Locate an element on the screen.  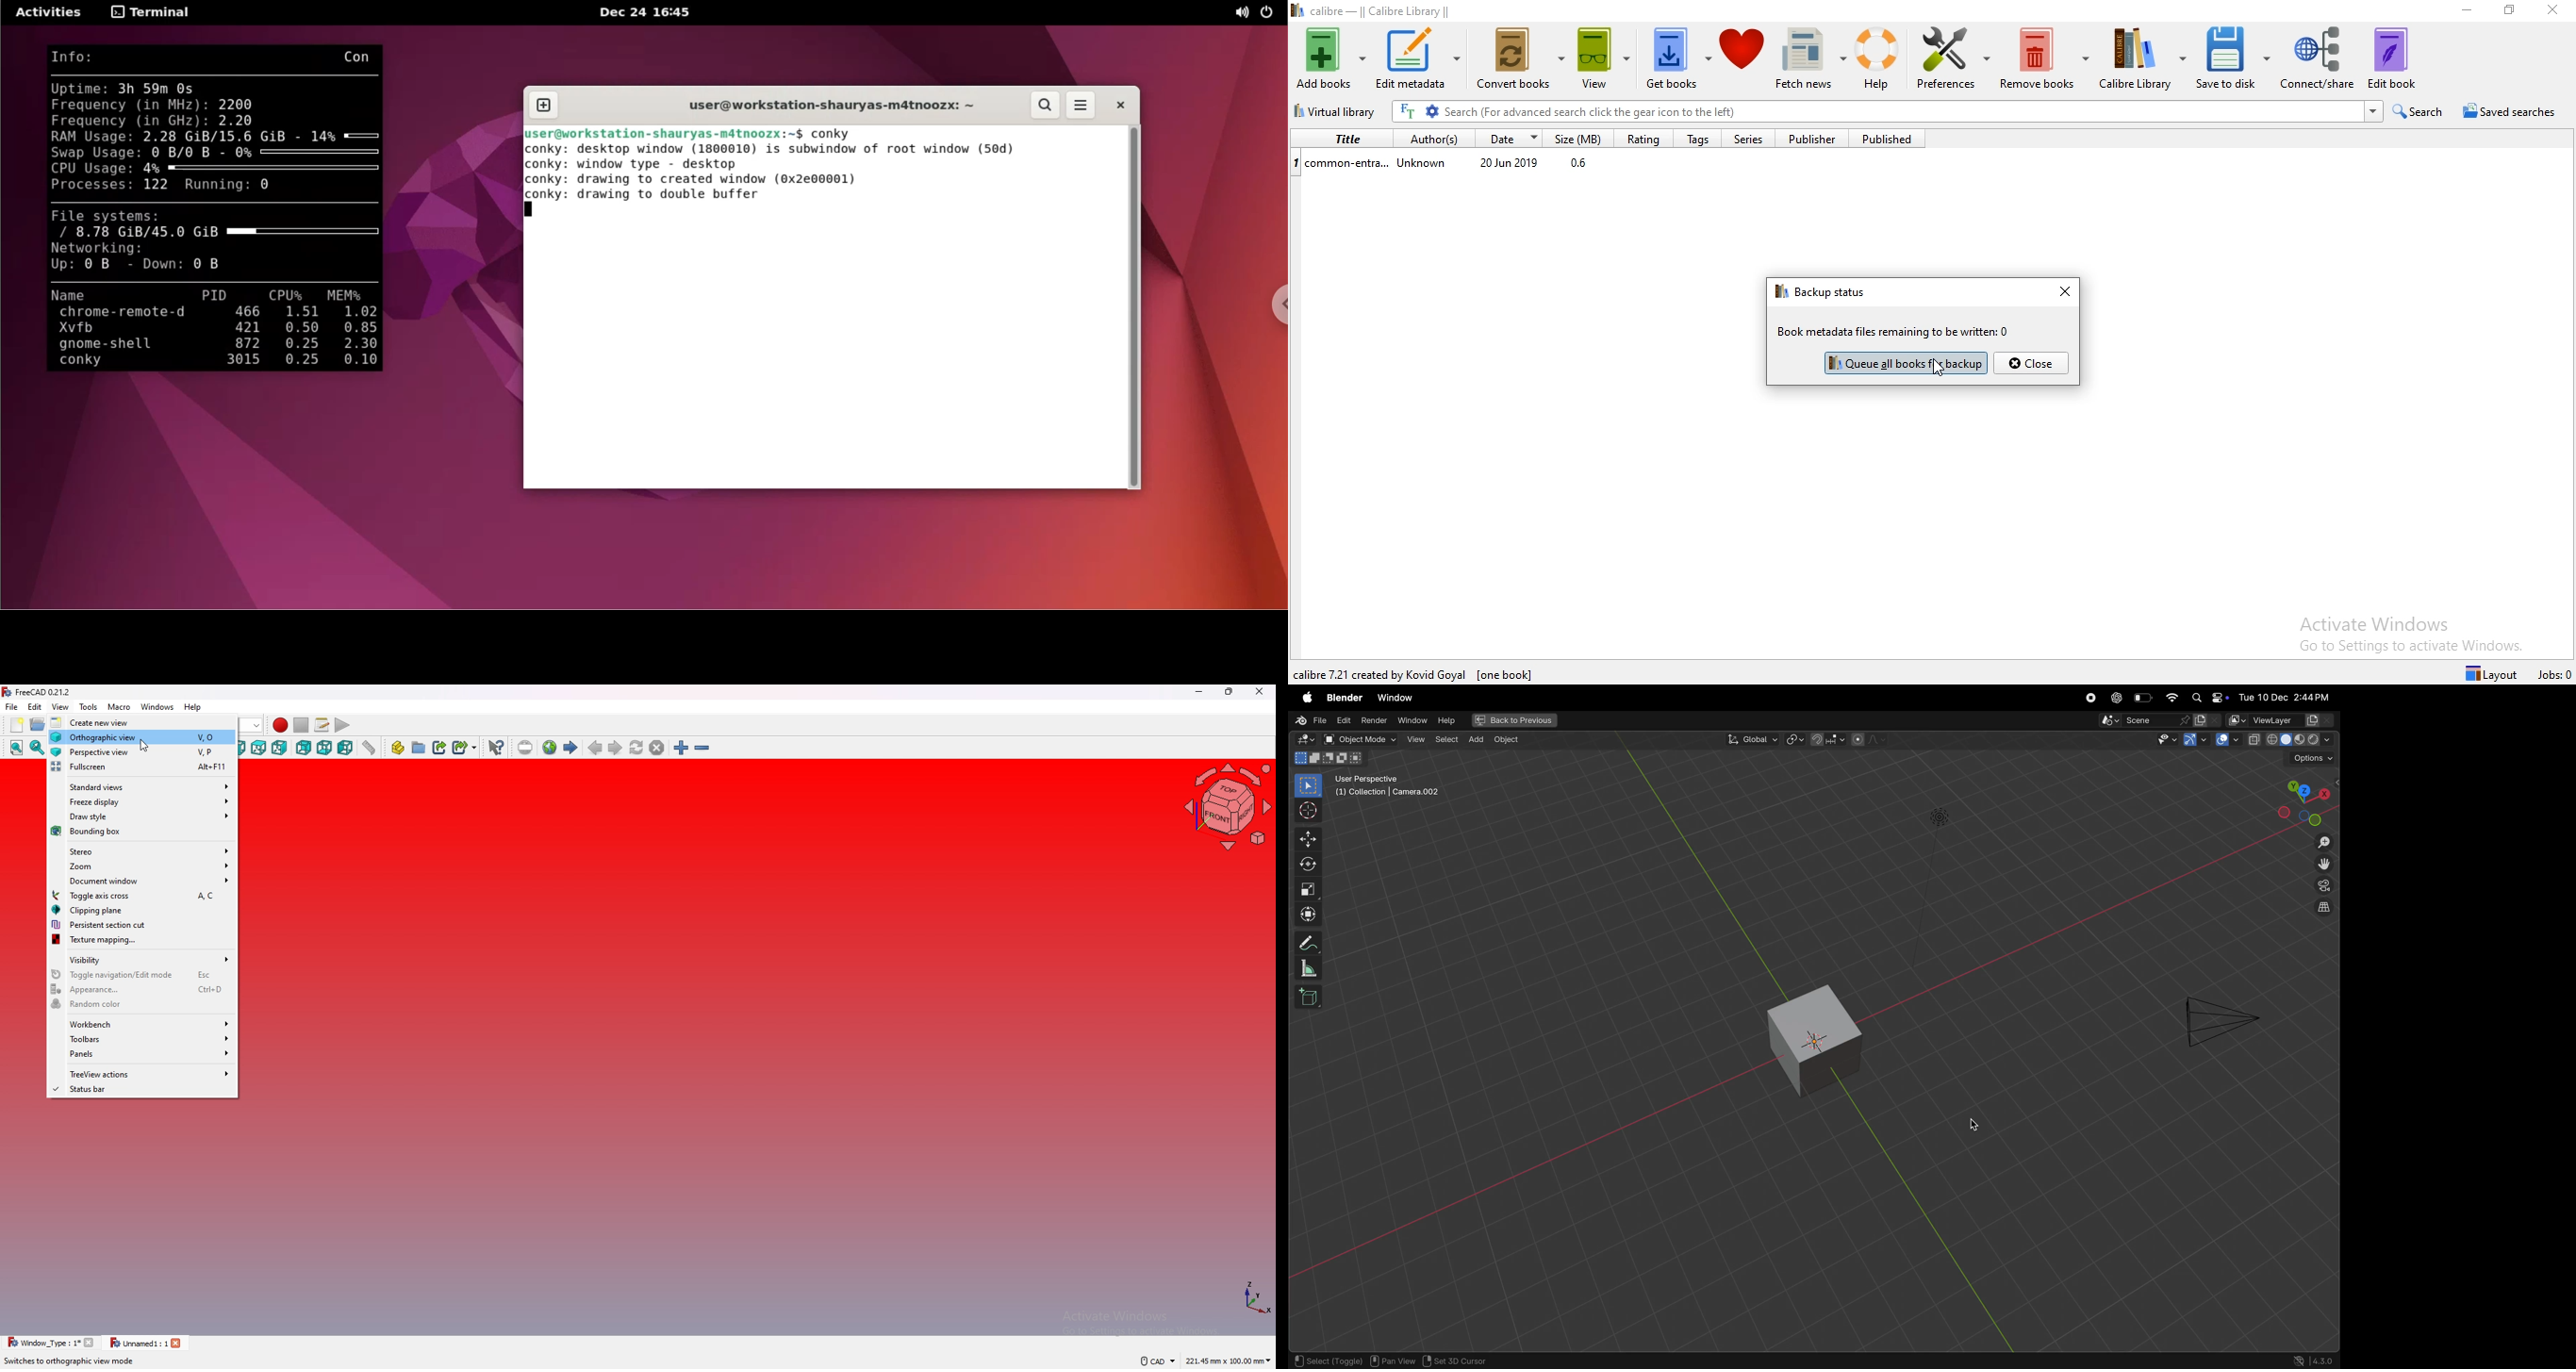
record macros is located at coordinates (281, 725).